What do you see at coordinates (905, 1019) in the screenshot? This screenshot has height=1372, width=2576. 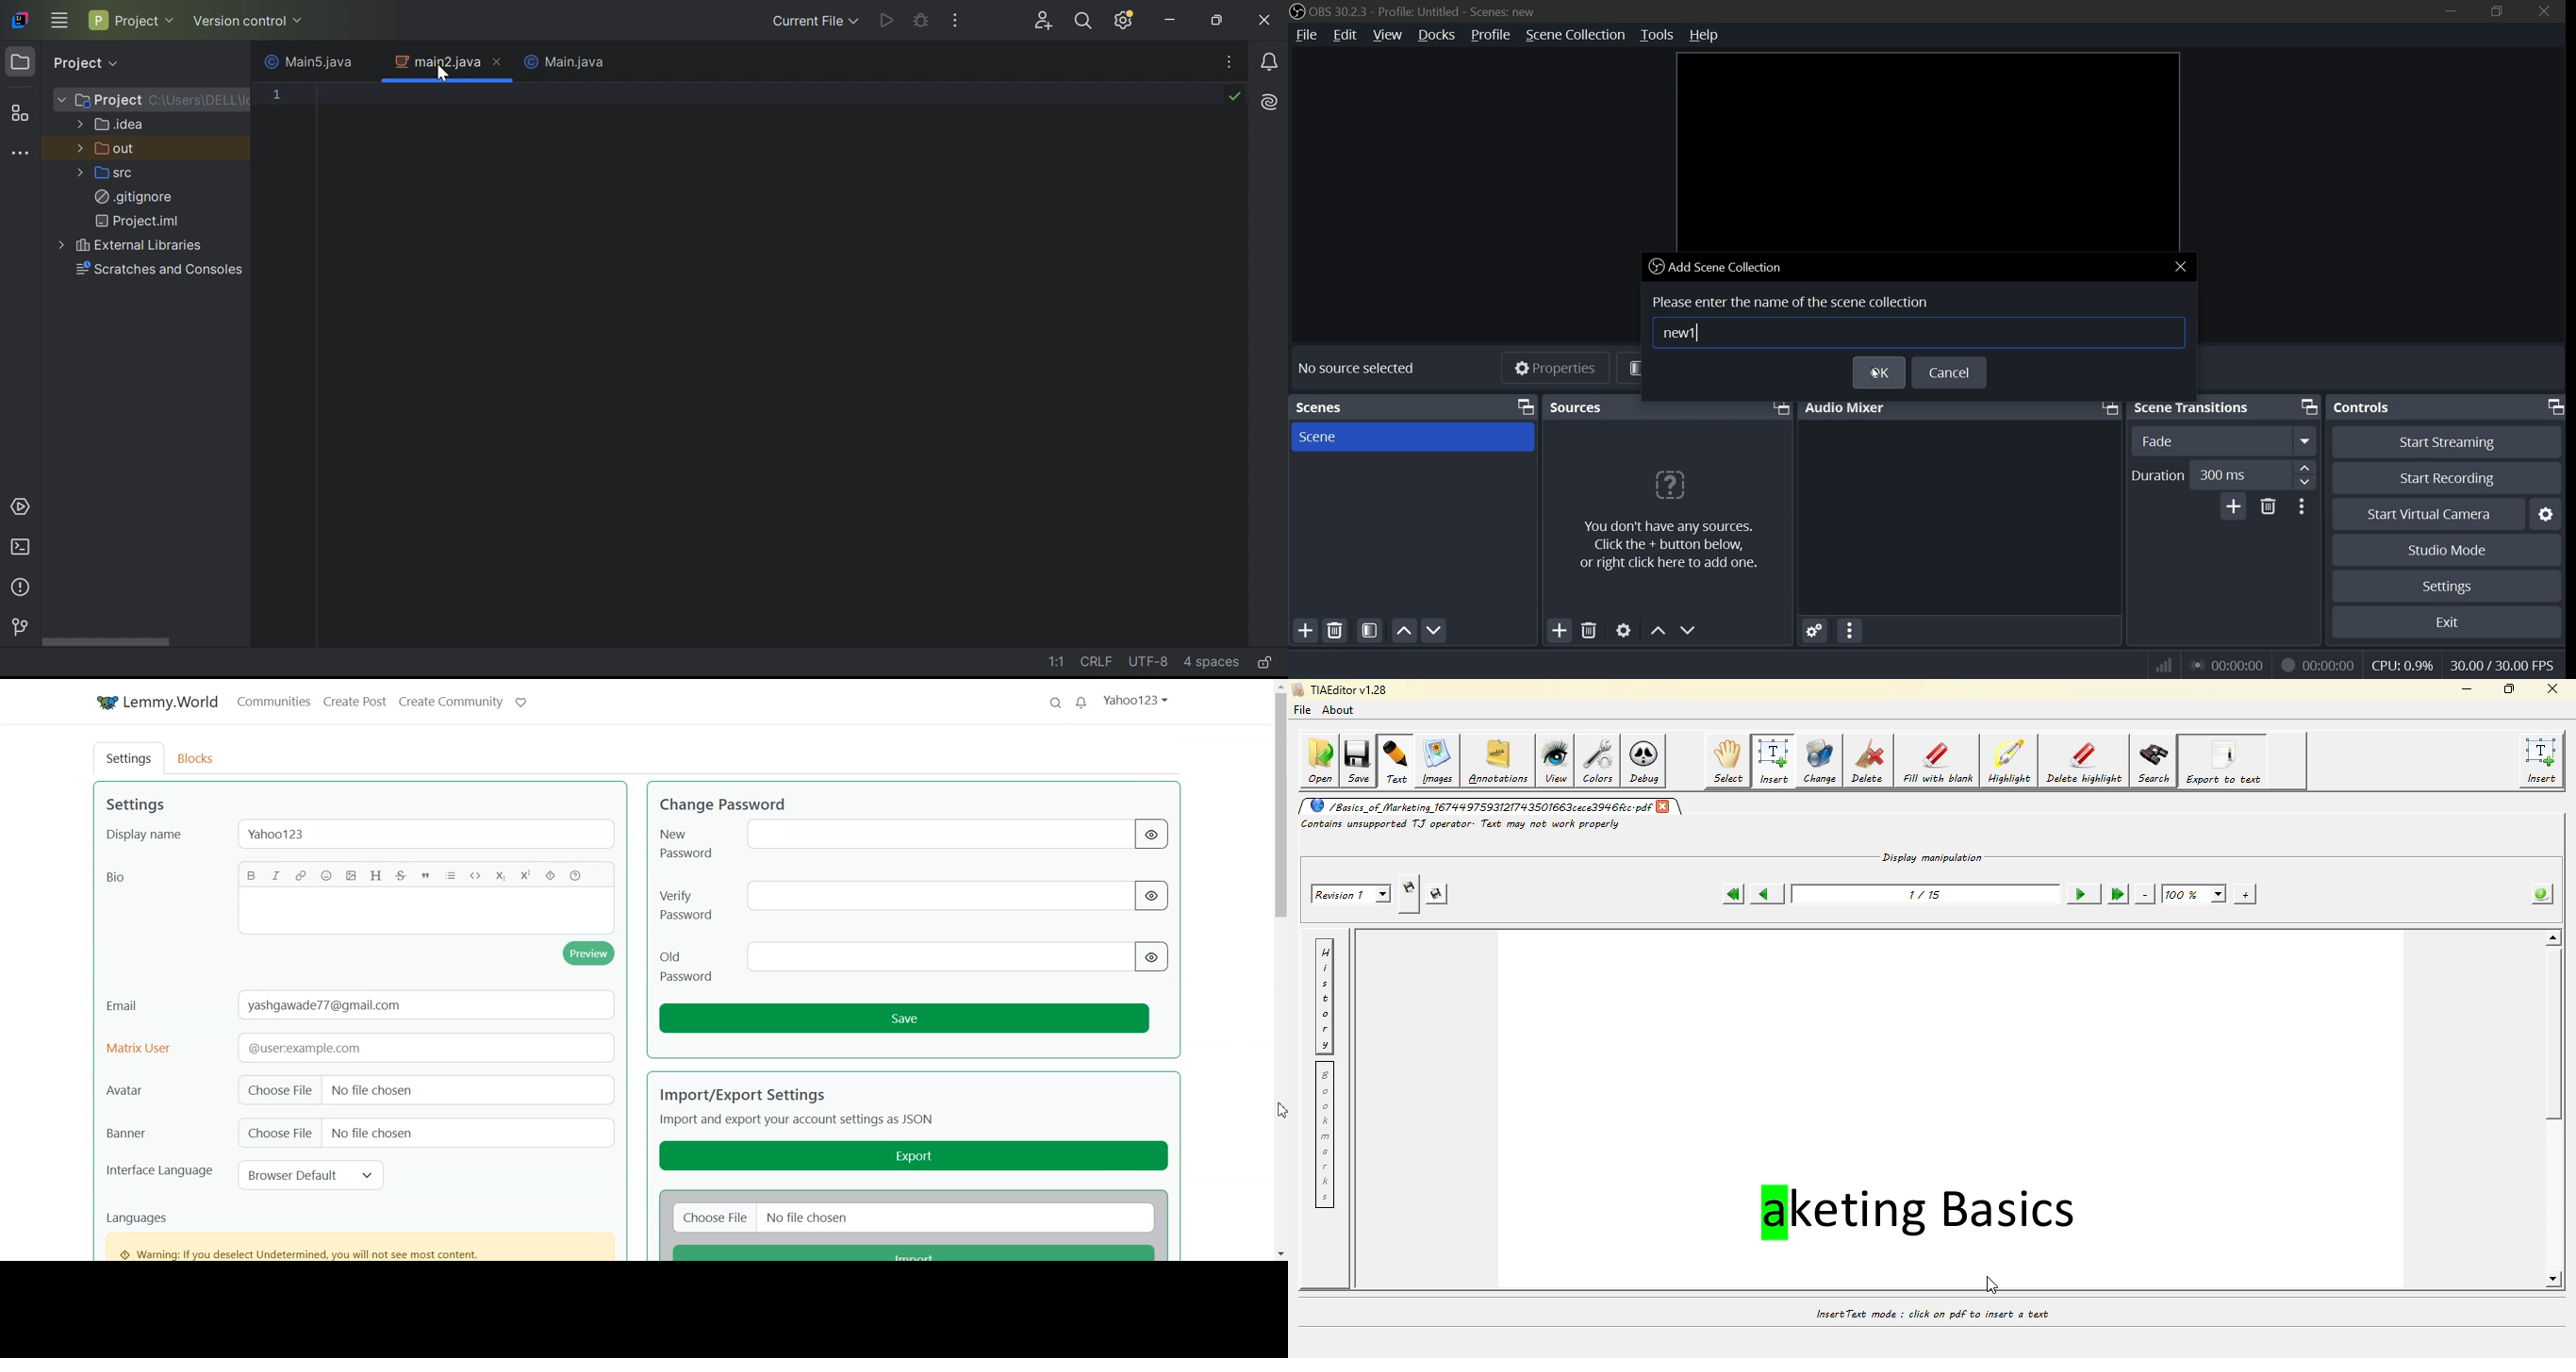 I see `Save` at bounding box center [905, 1019].